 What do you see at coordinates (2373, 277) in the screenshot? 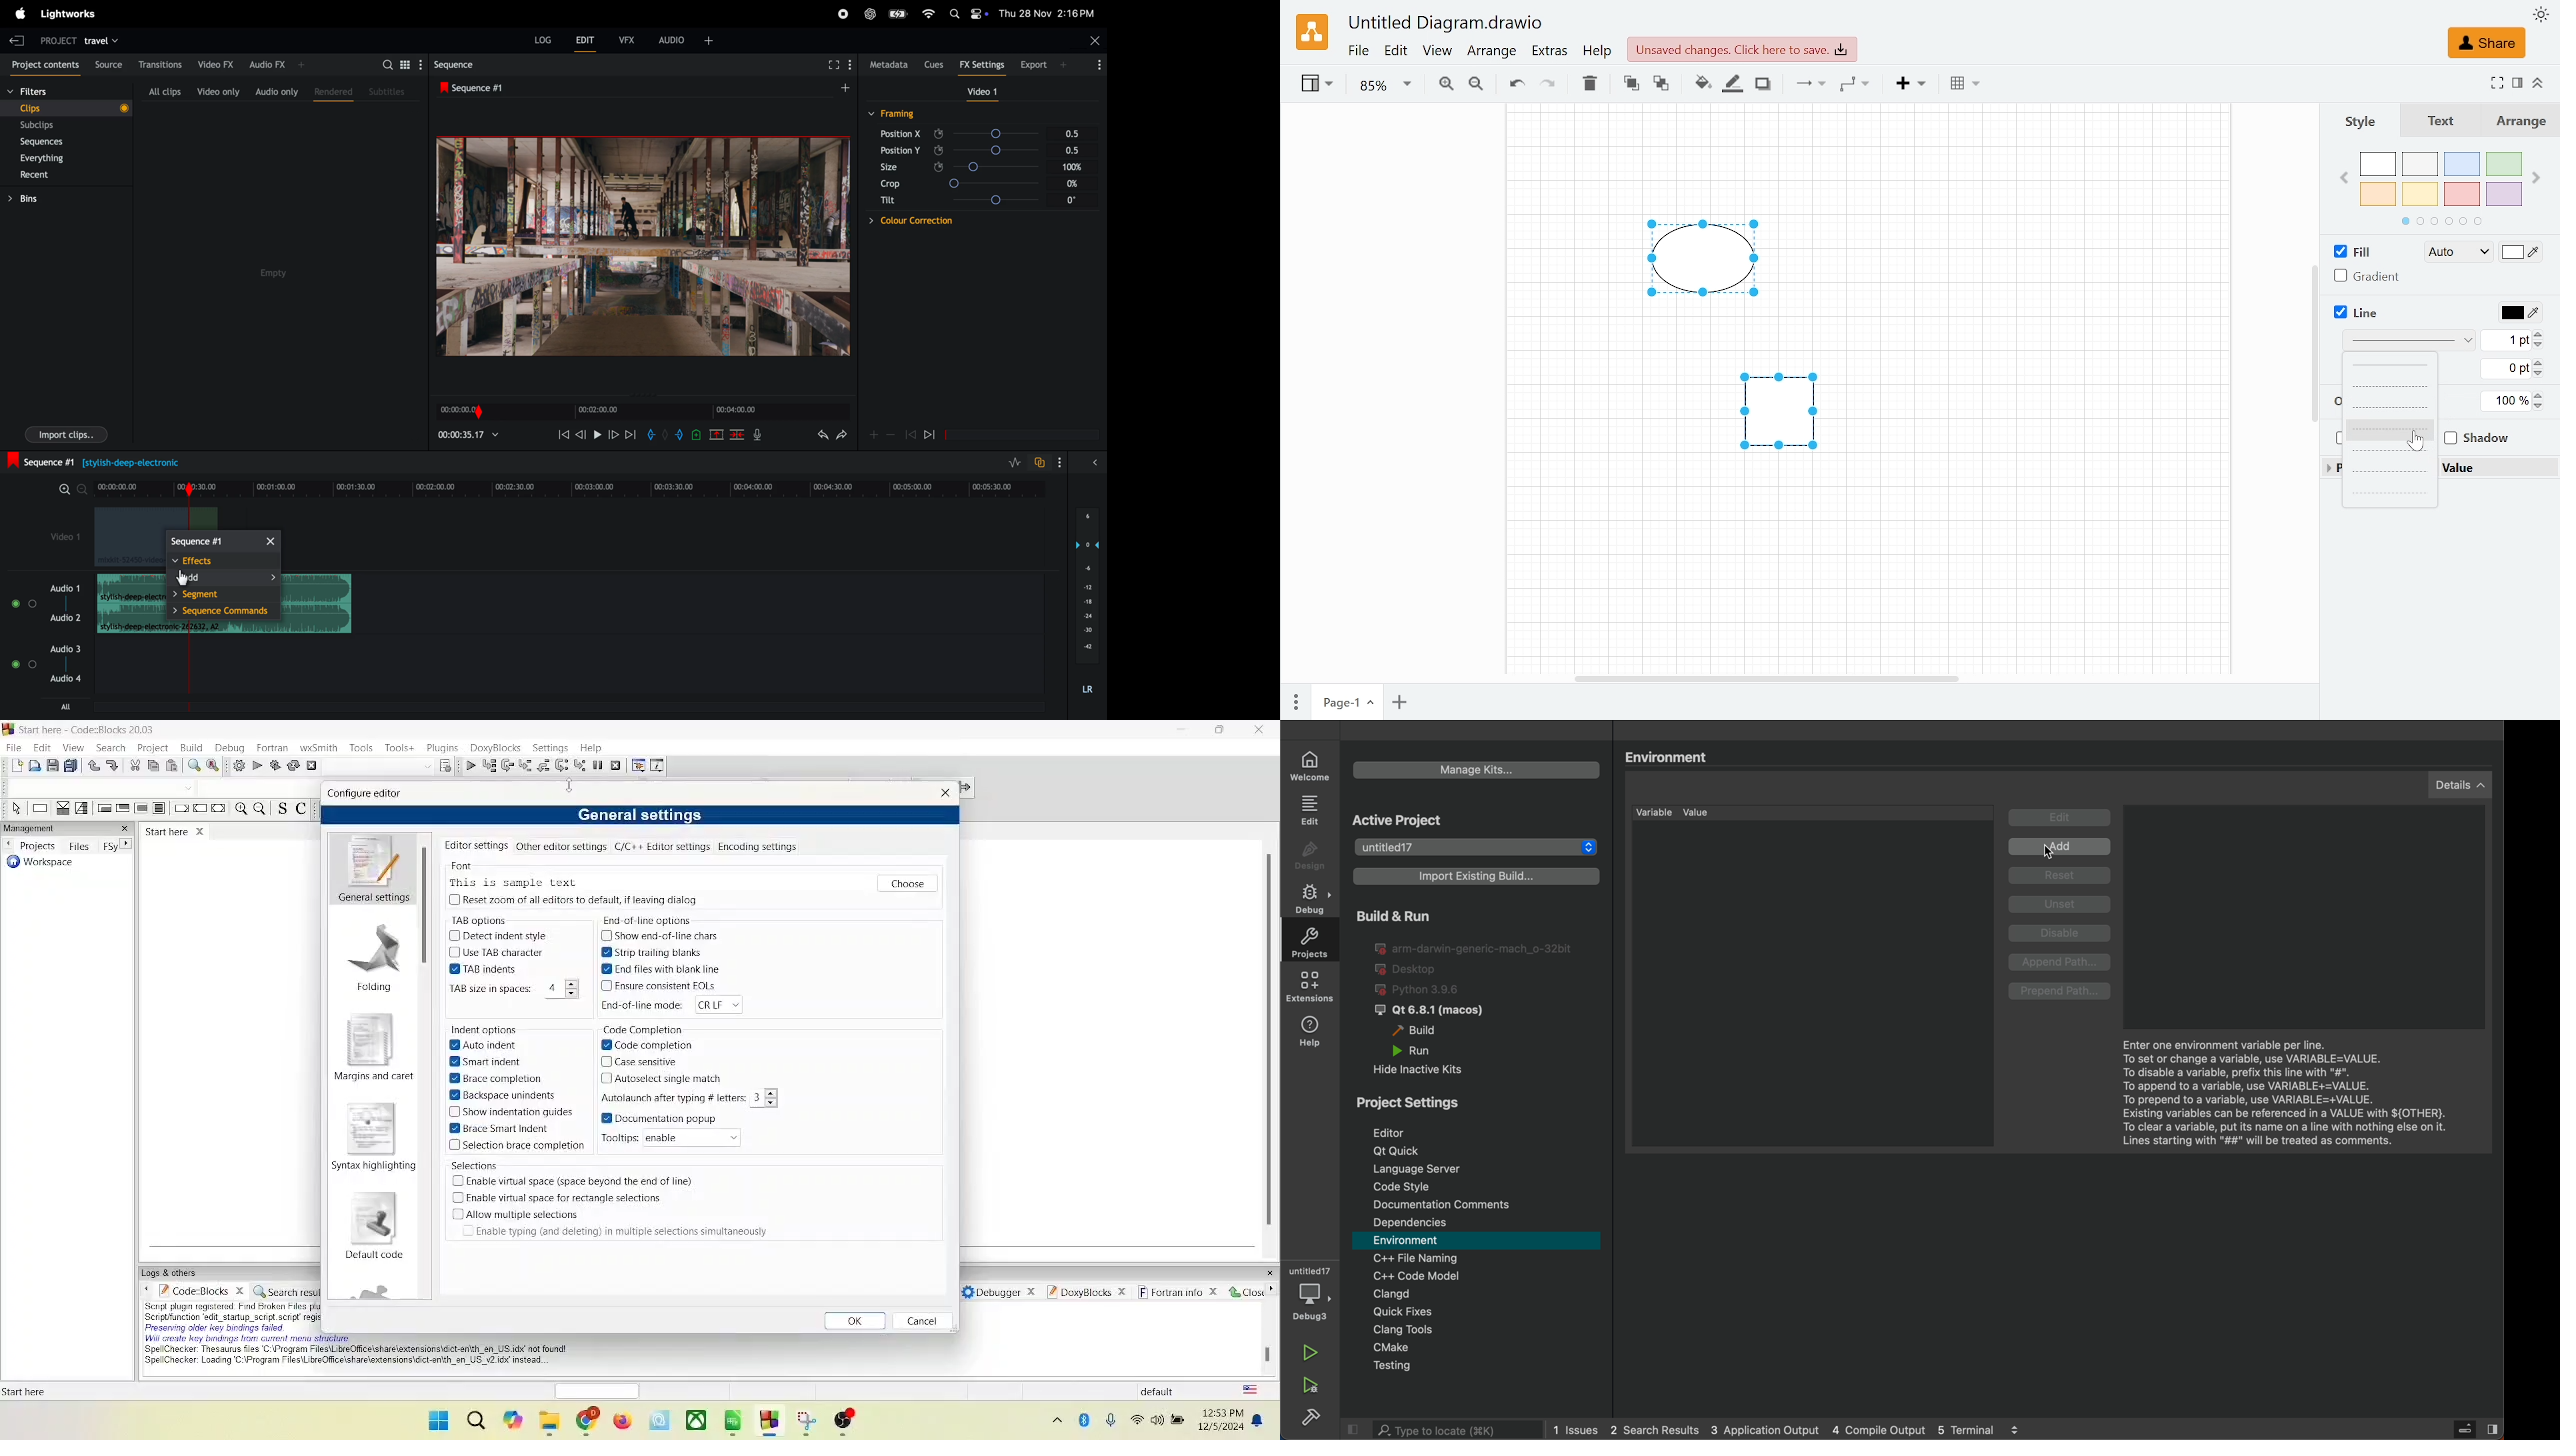
I see `Gradient` at bounding box center [2373, 277].